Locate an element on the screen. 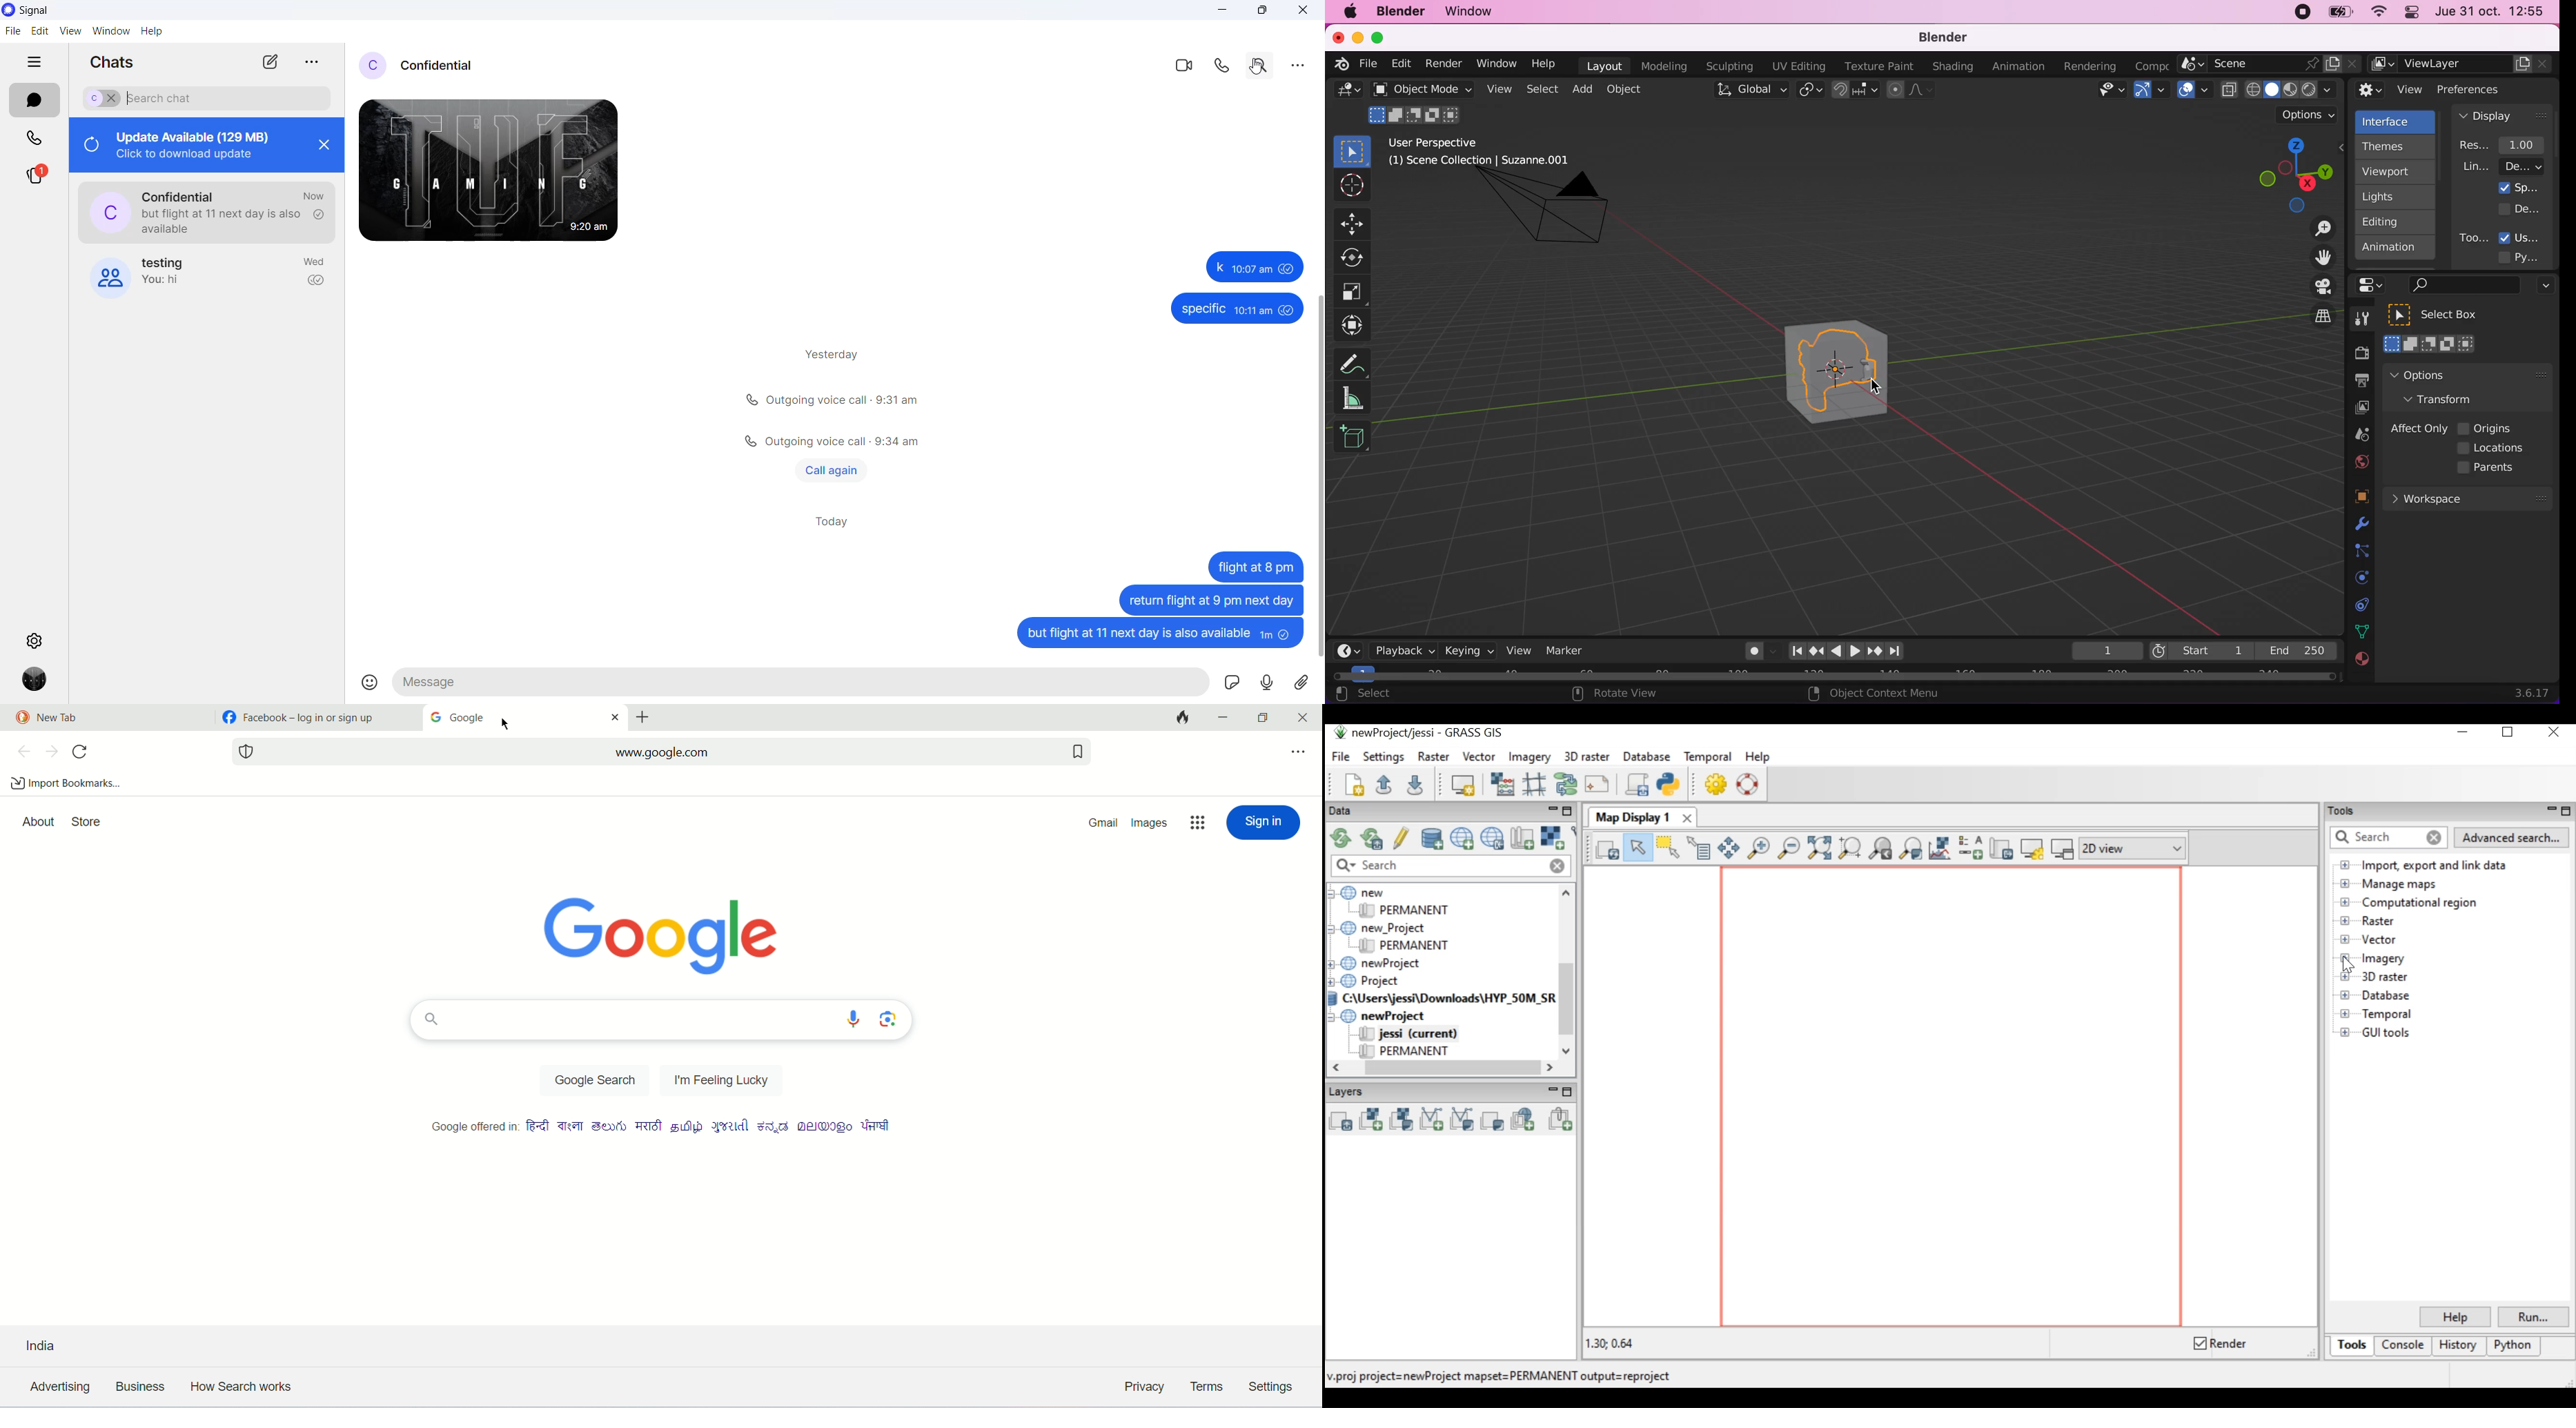 The height and width of the screenshot is (1428, 2576). scene is located at coordinates (2358, 436).